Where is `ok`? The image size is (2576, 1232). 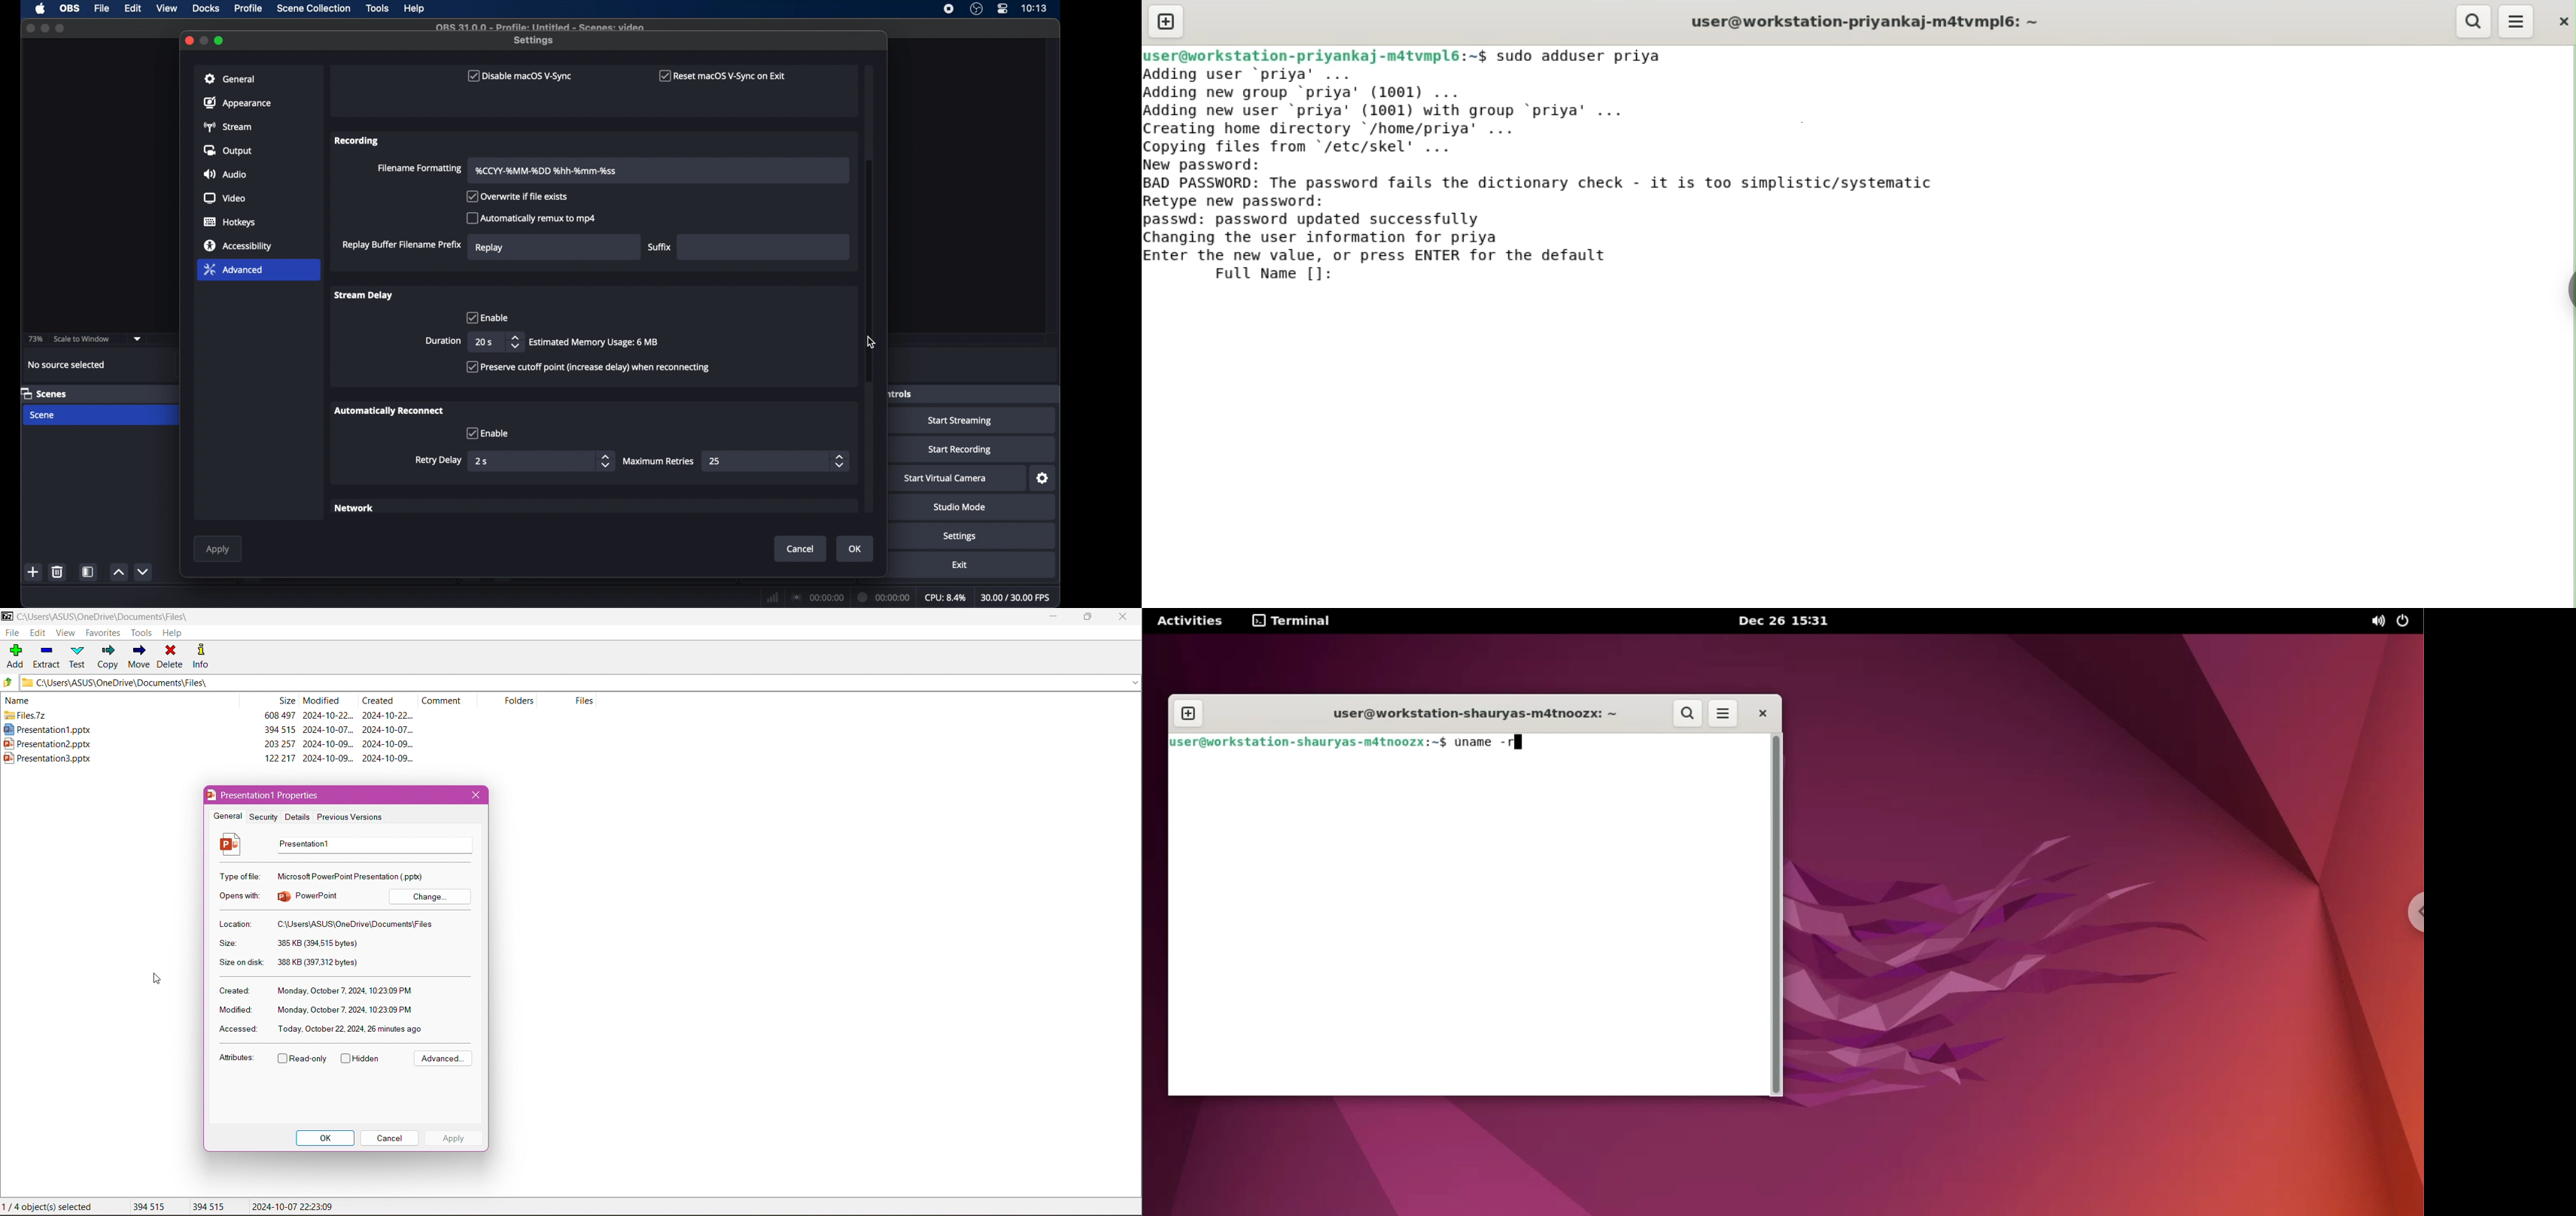
ok is located at coordinates (856, 549).